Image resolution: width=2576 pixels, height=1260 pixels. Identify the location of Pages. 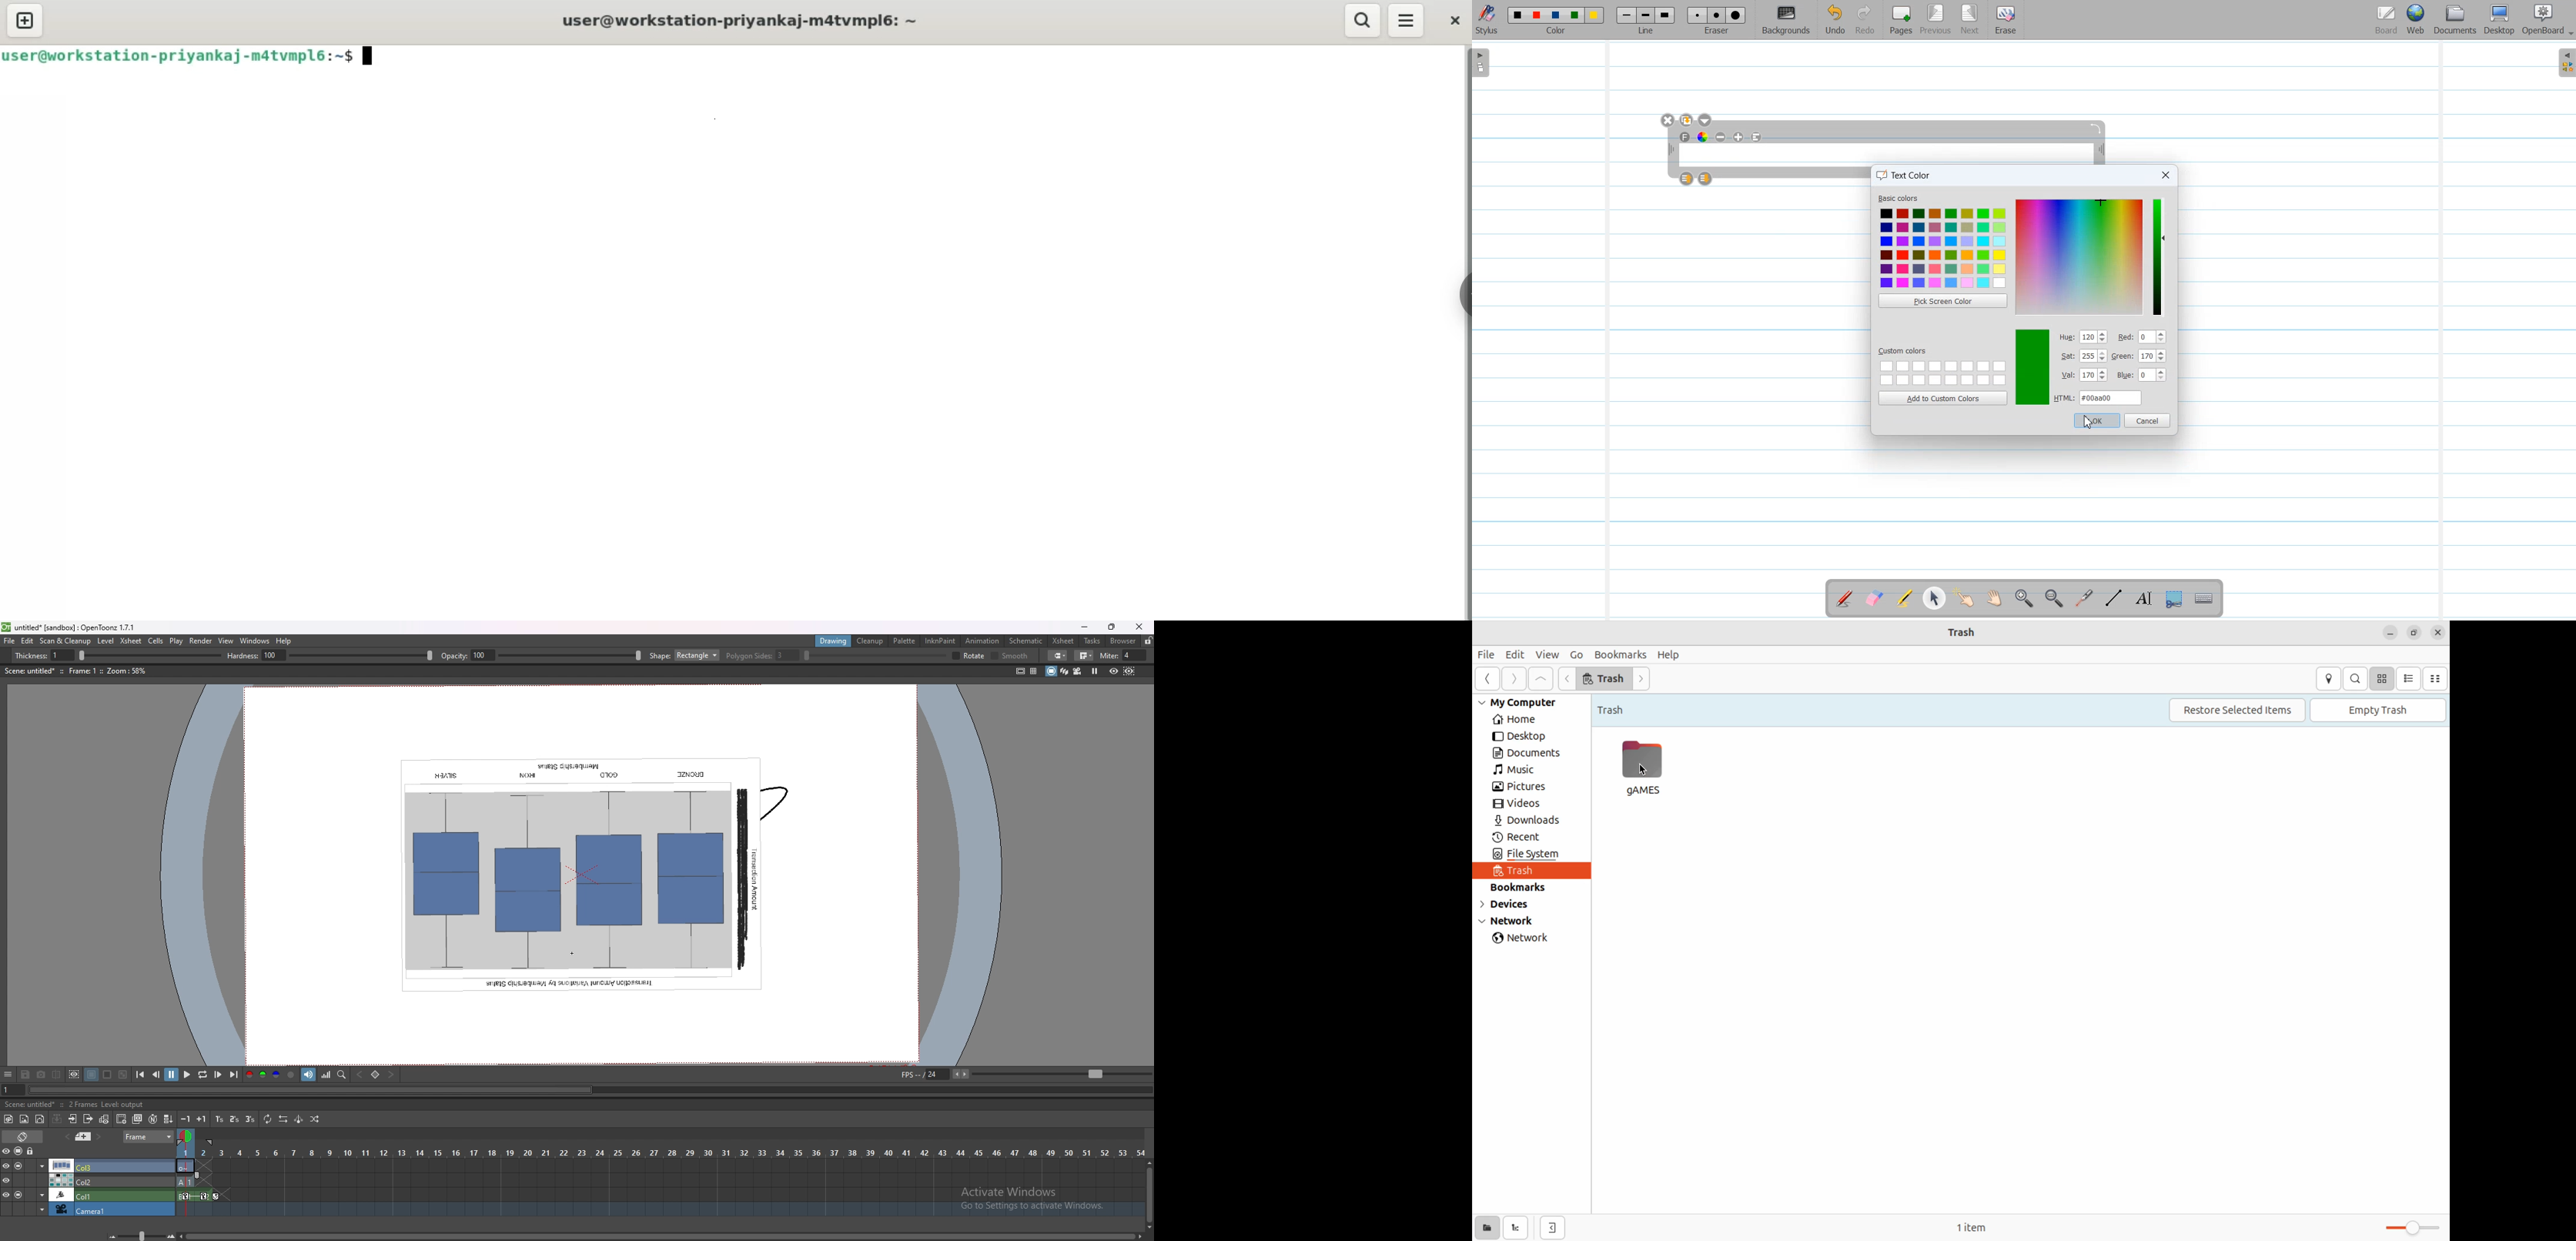
(1900, 20).